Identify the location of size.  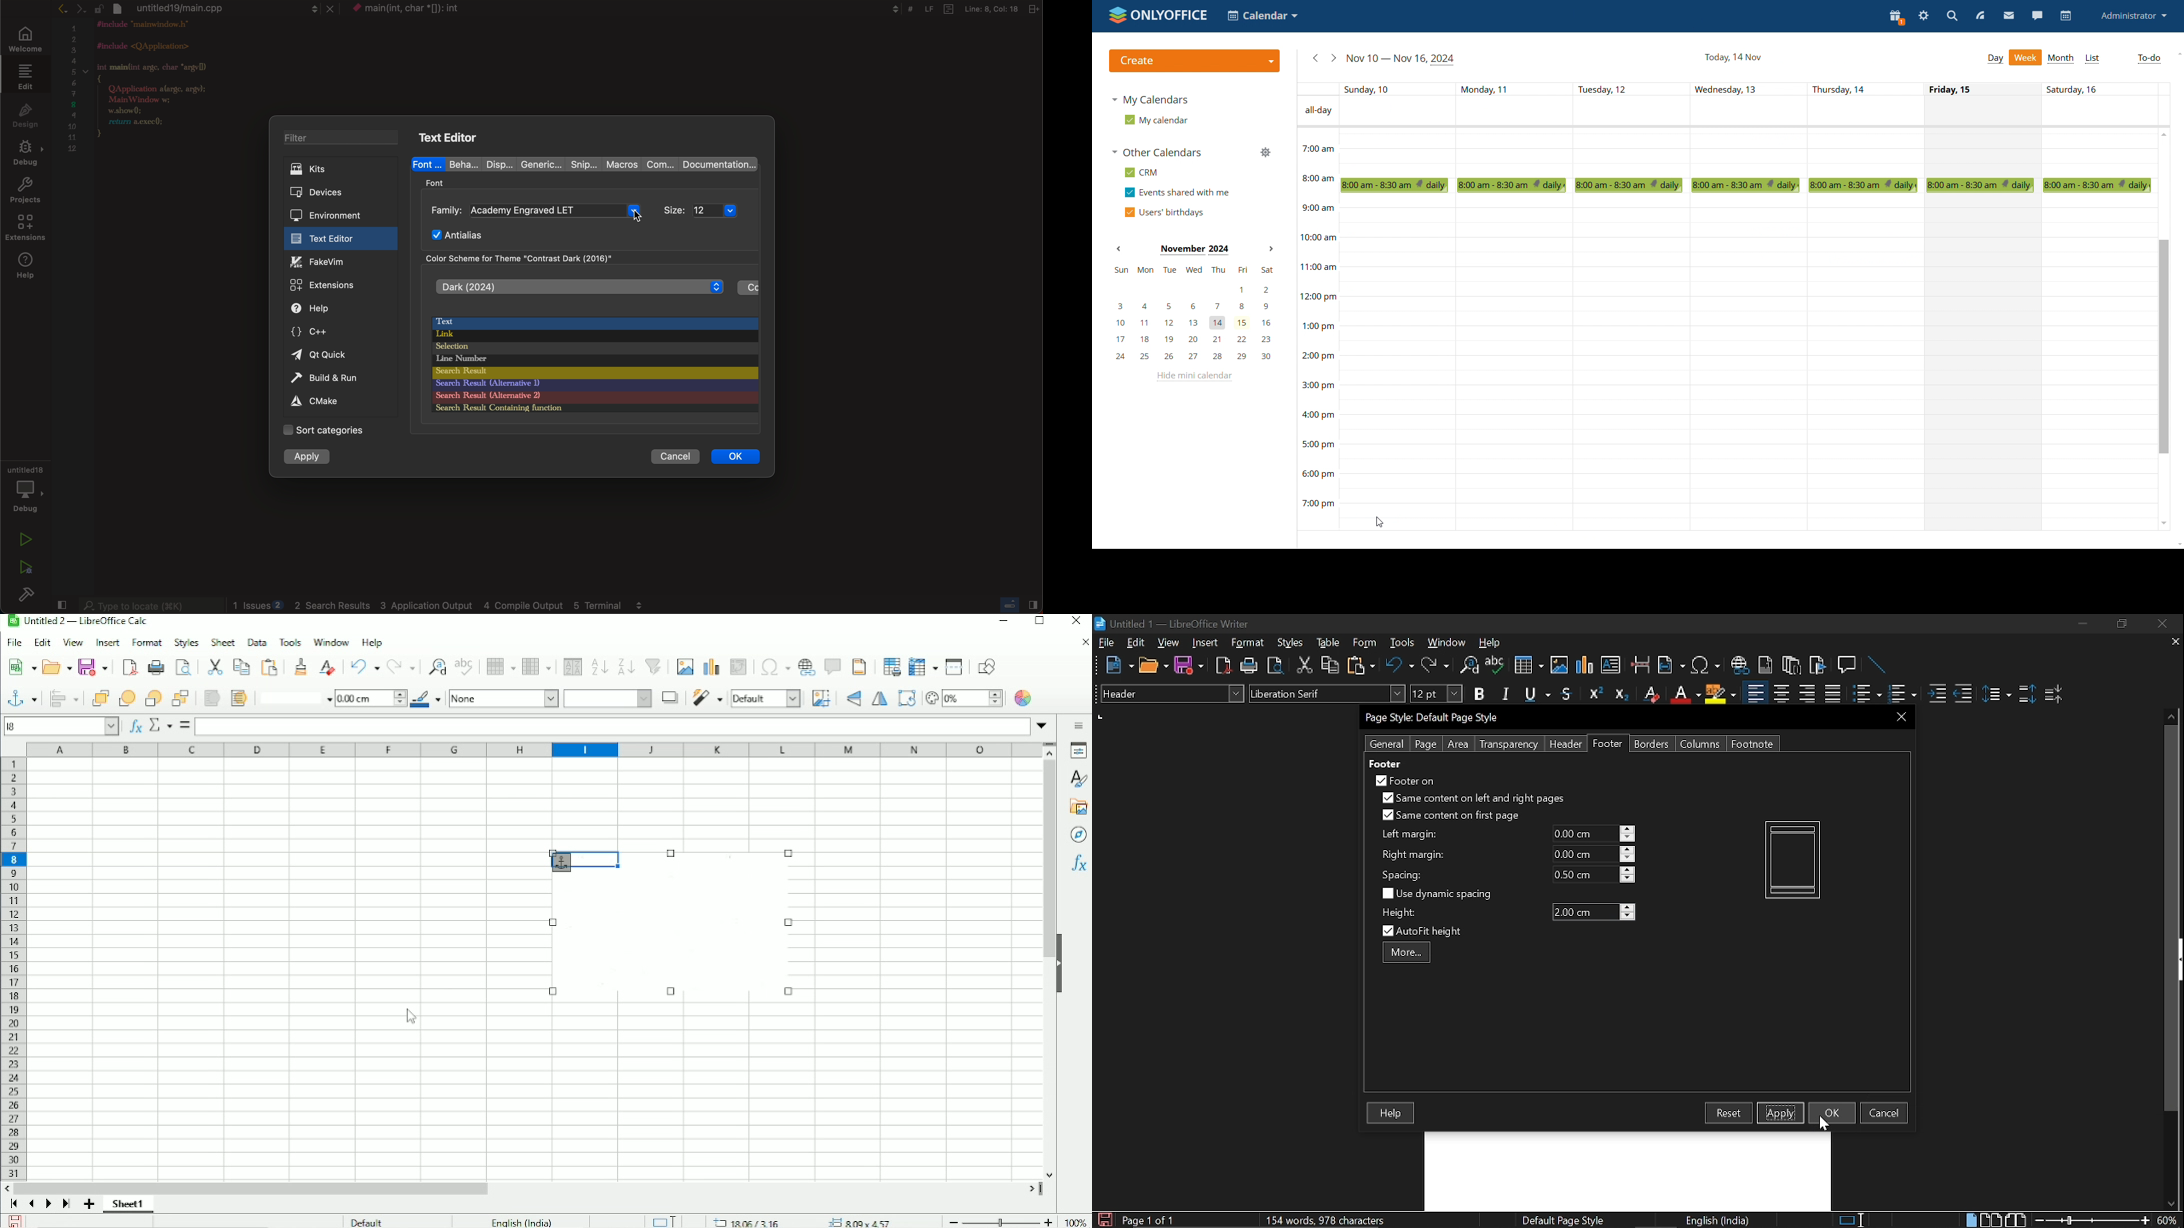
(707, 210).